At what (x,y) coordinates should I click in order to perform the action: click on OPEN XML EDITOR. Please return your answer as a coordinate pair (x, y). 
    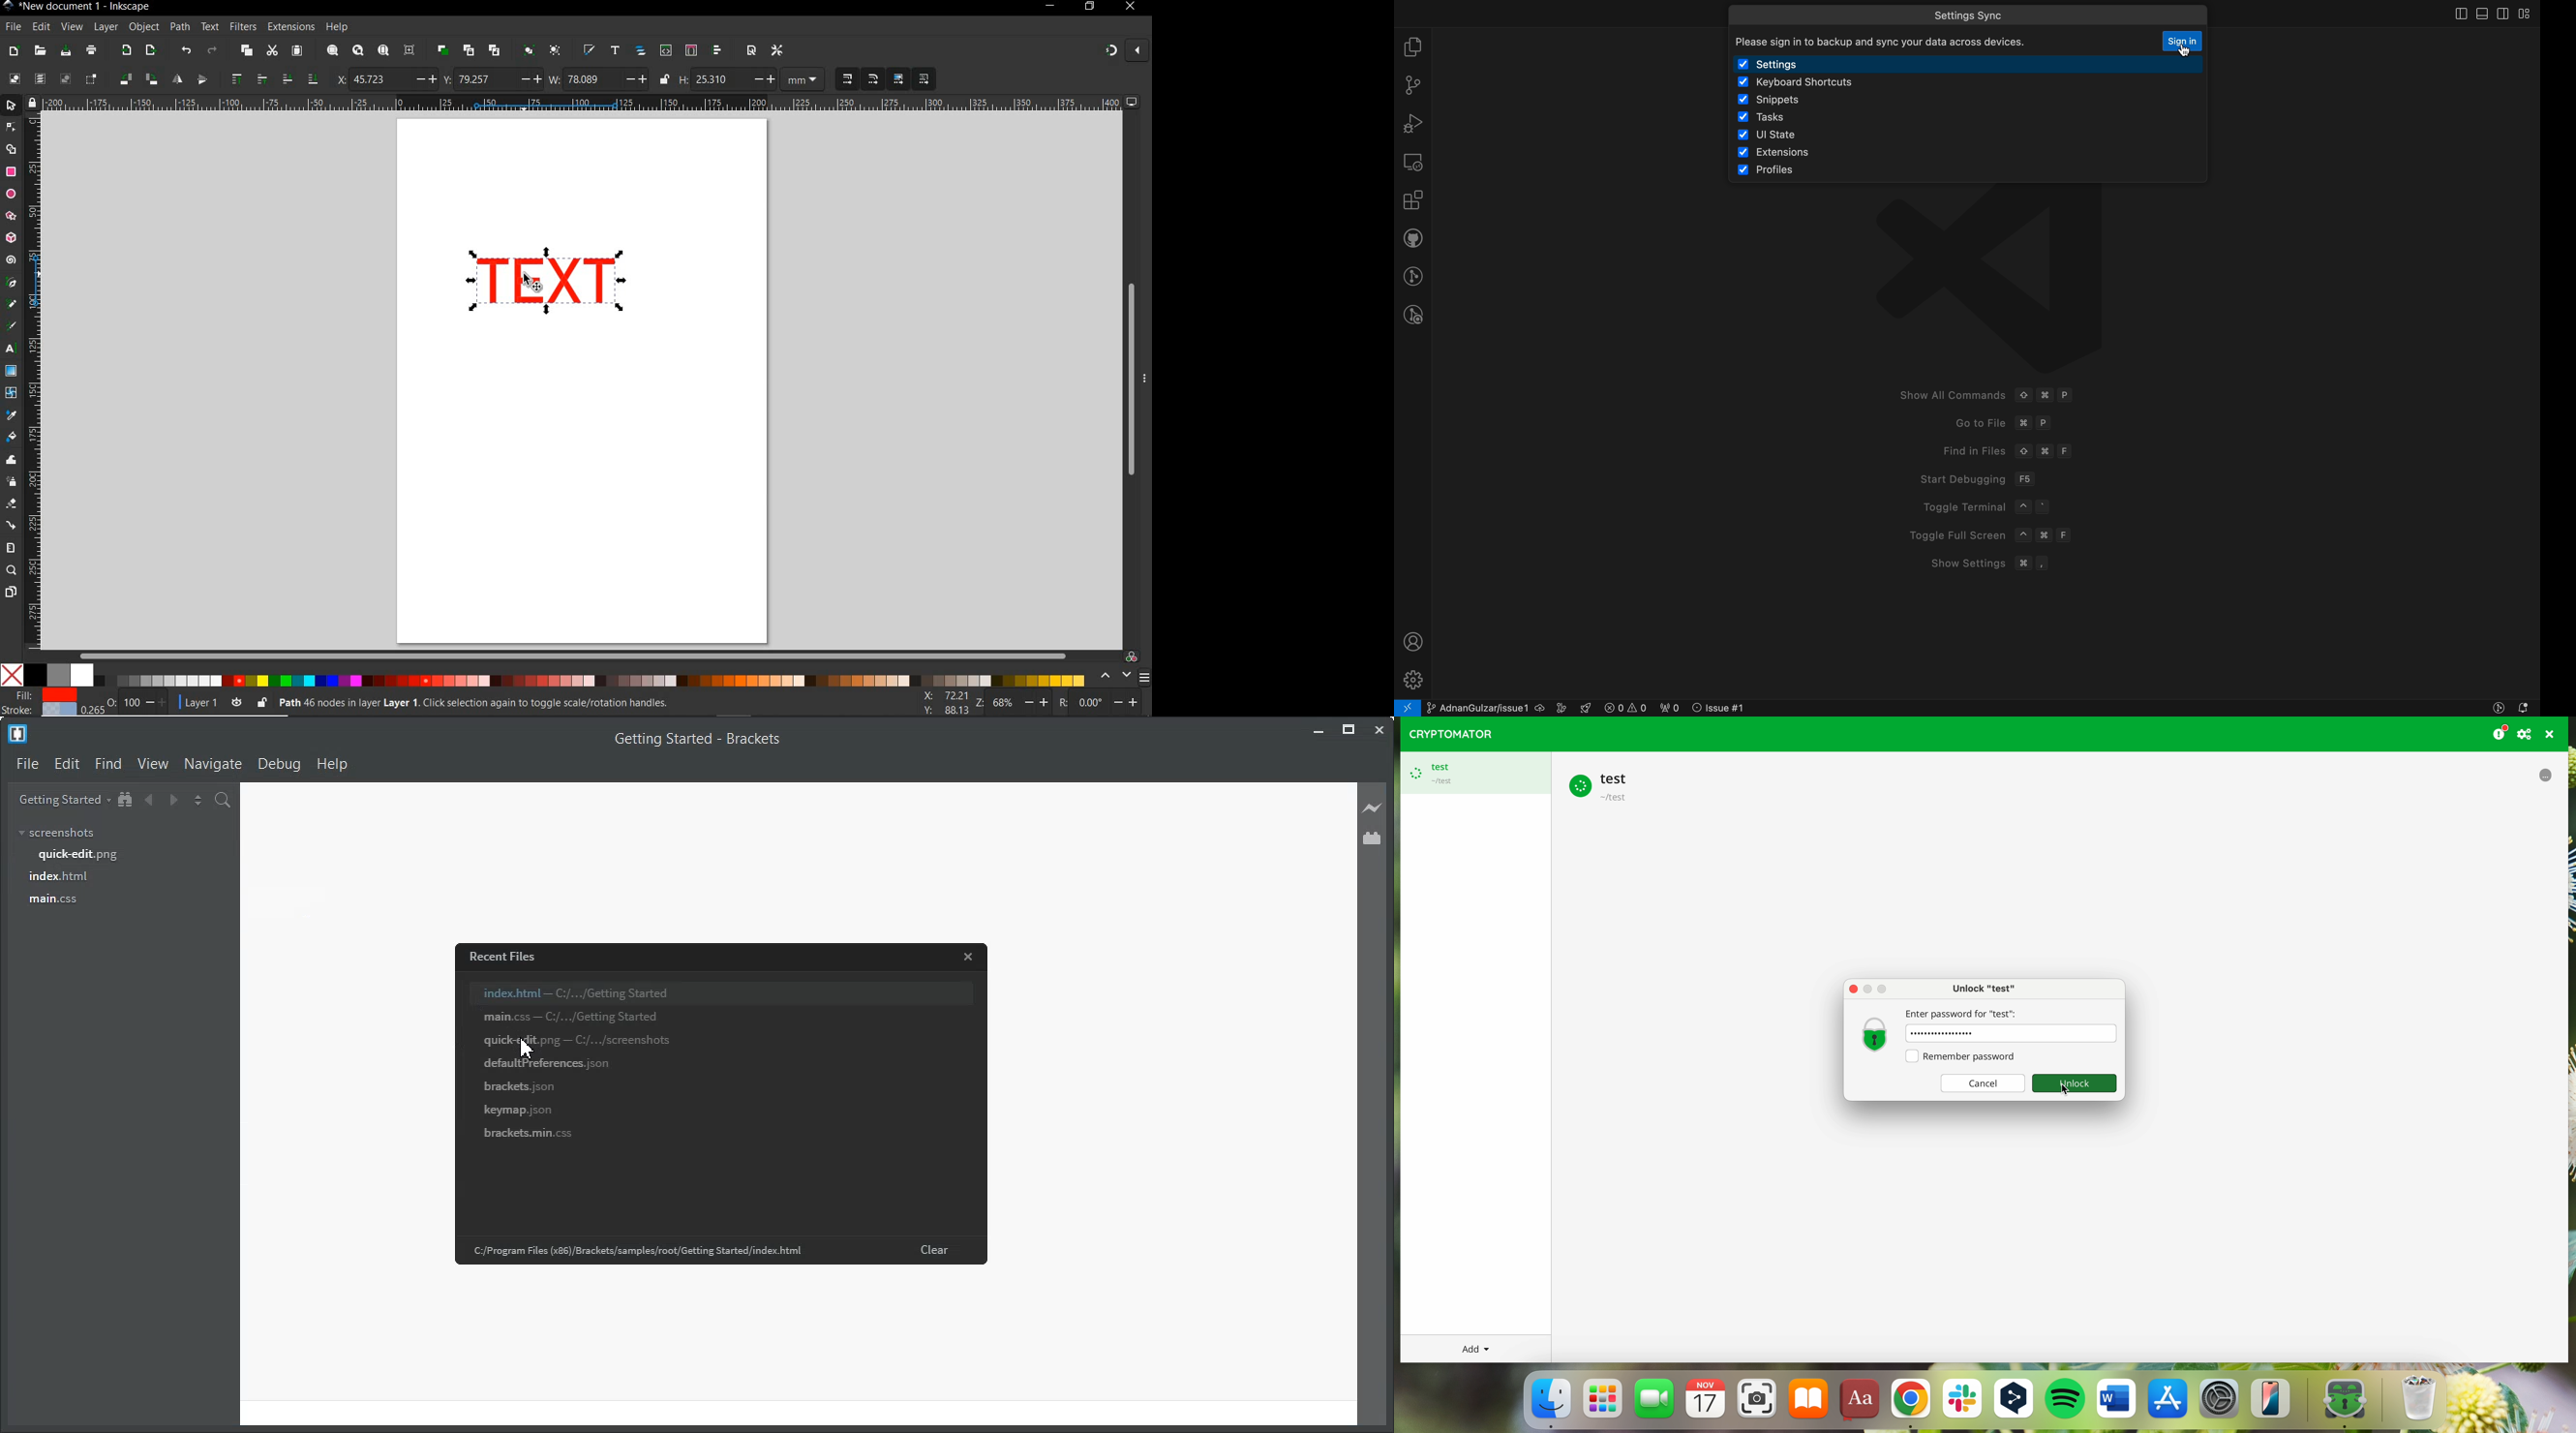
    Looking at the image, I should click on (666, 51).